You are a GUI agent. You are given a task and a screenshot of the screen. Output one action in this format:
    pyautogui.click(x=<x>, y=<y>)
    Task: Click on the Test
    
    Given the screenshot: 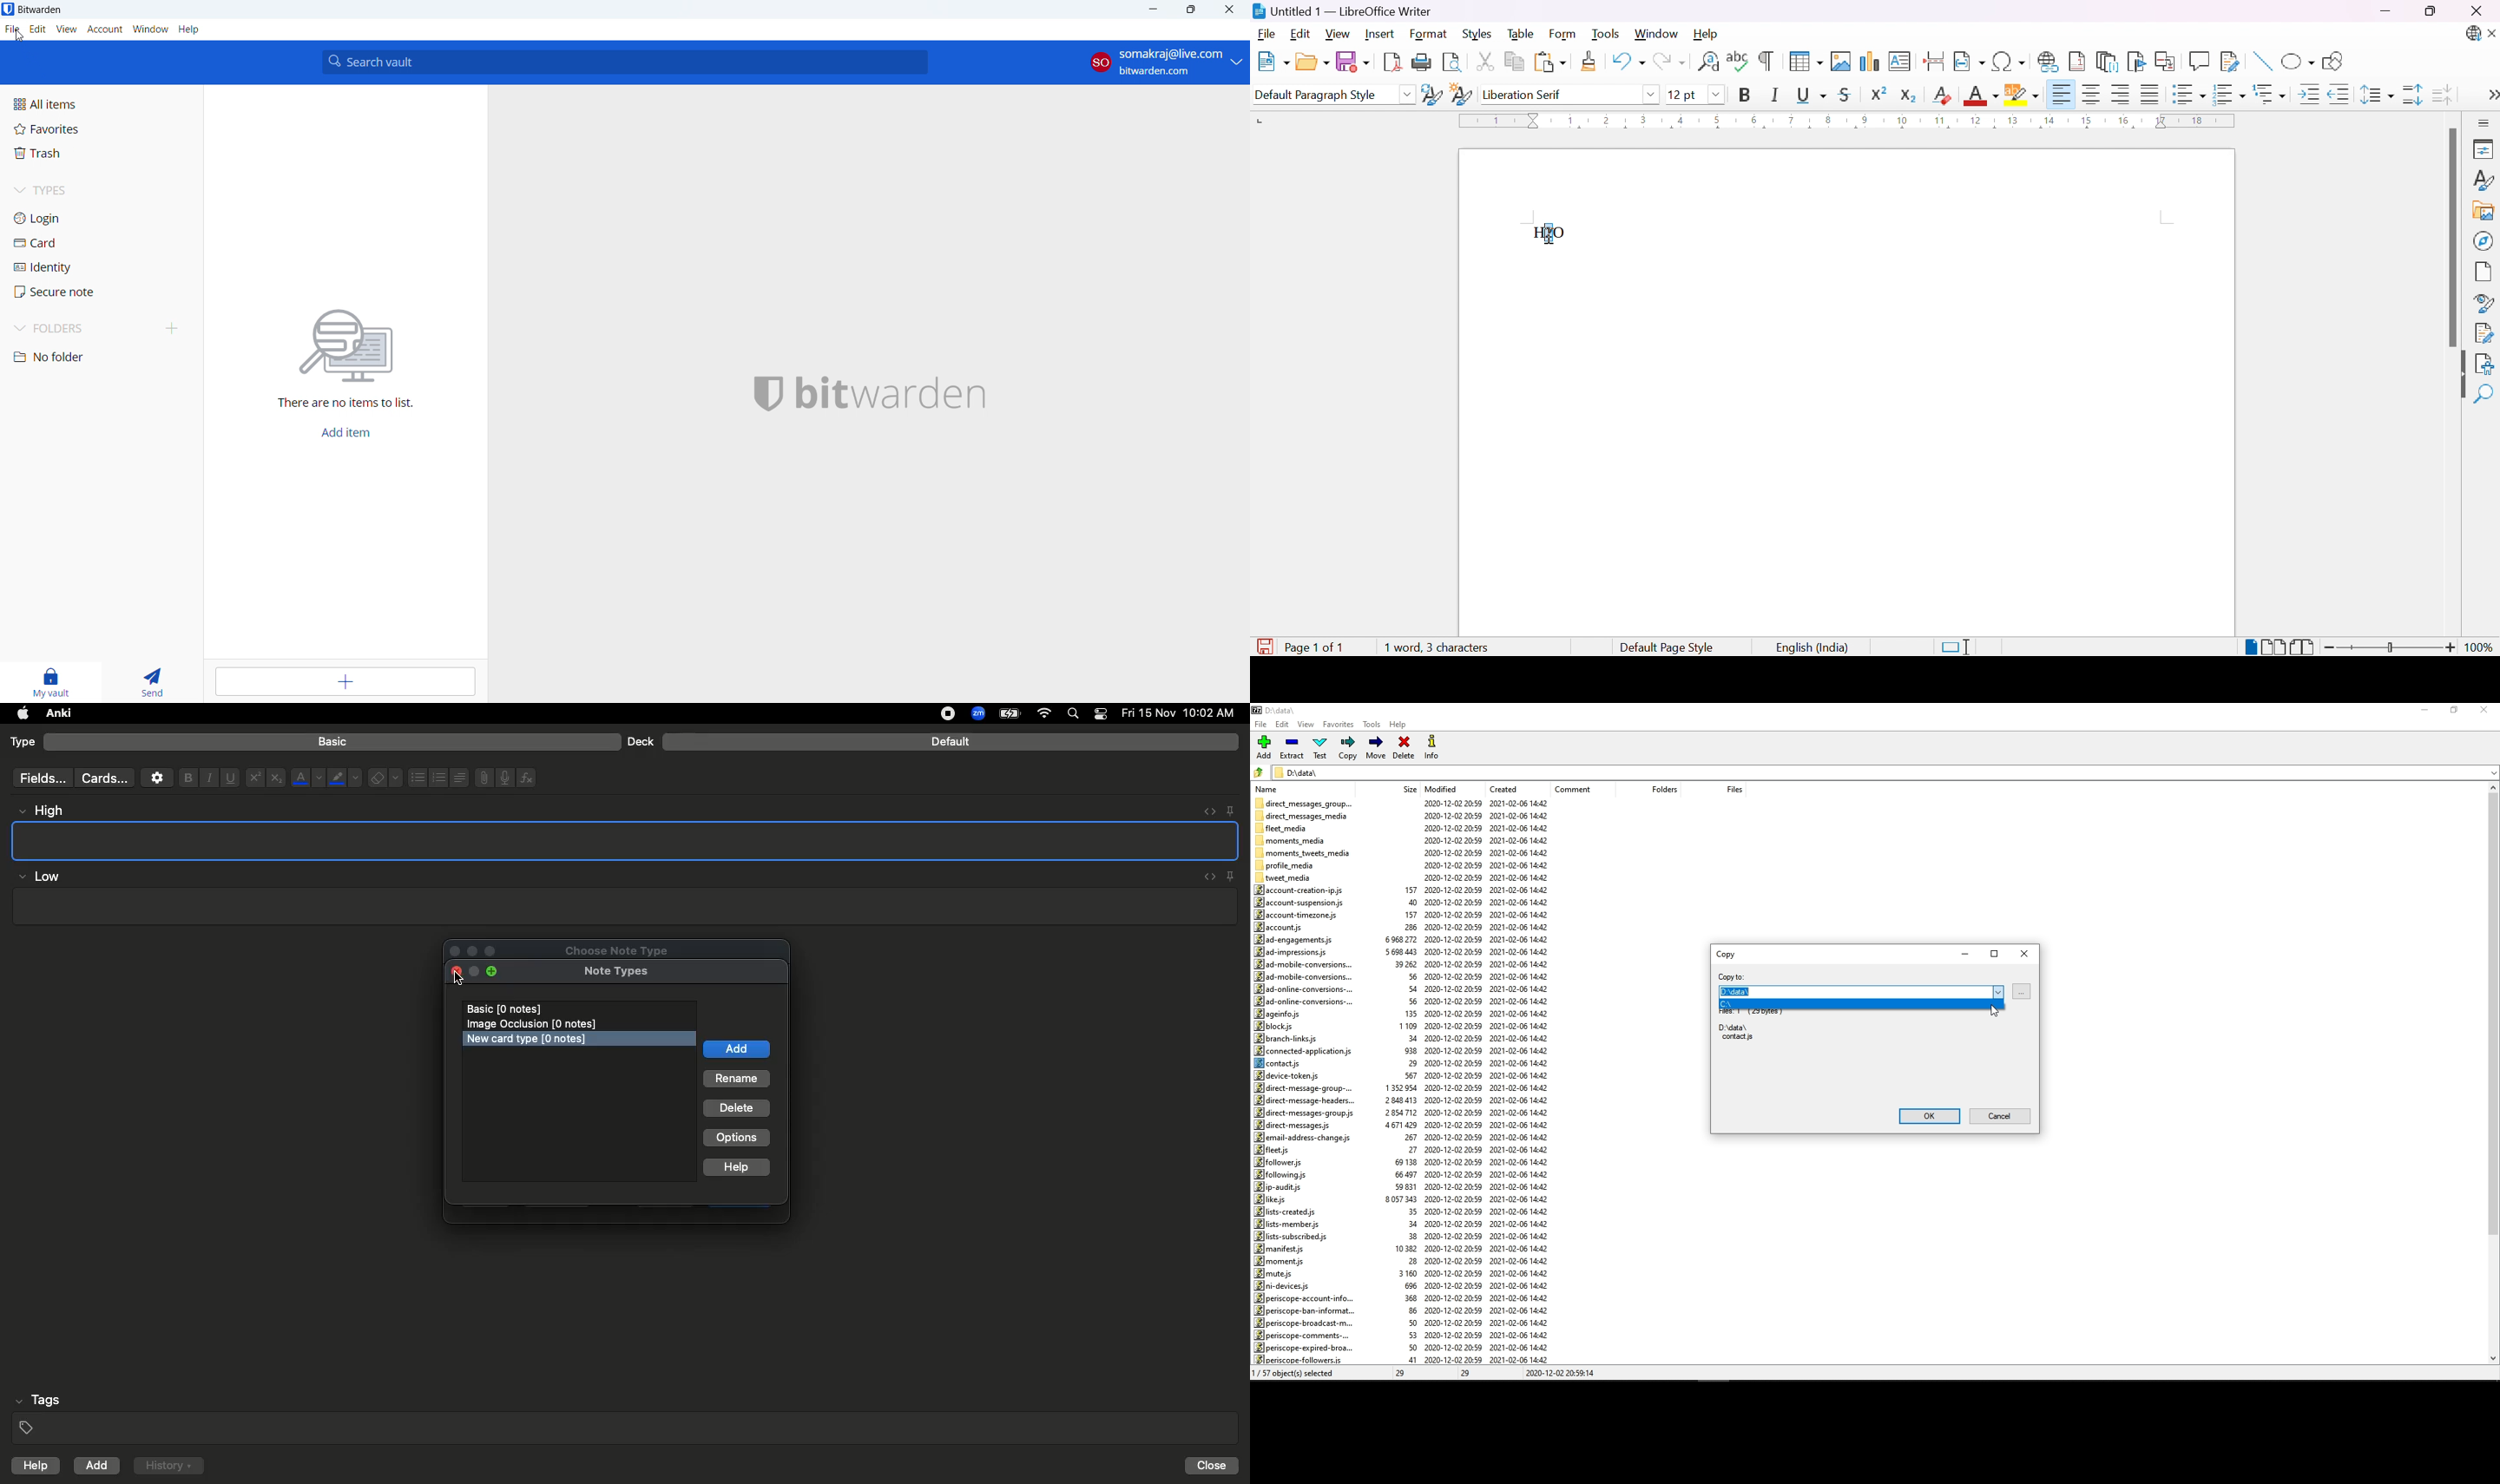 What is the action you would take?
    pyautogui.click(x=1321, y=747)
    